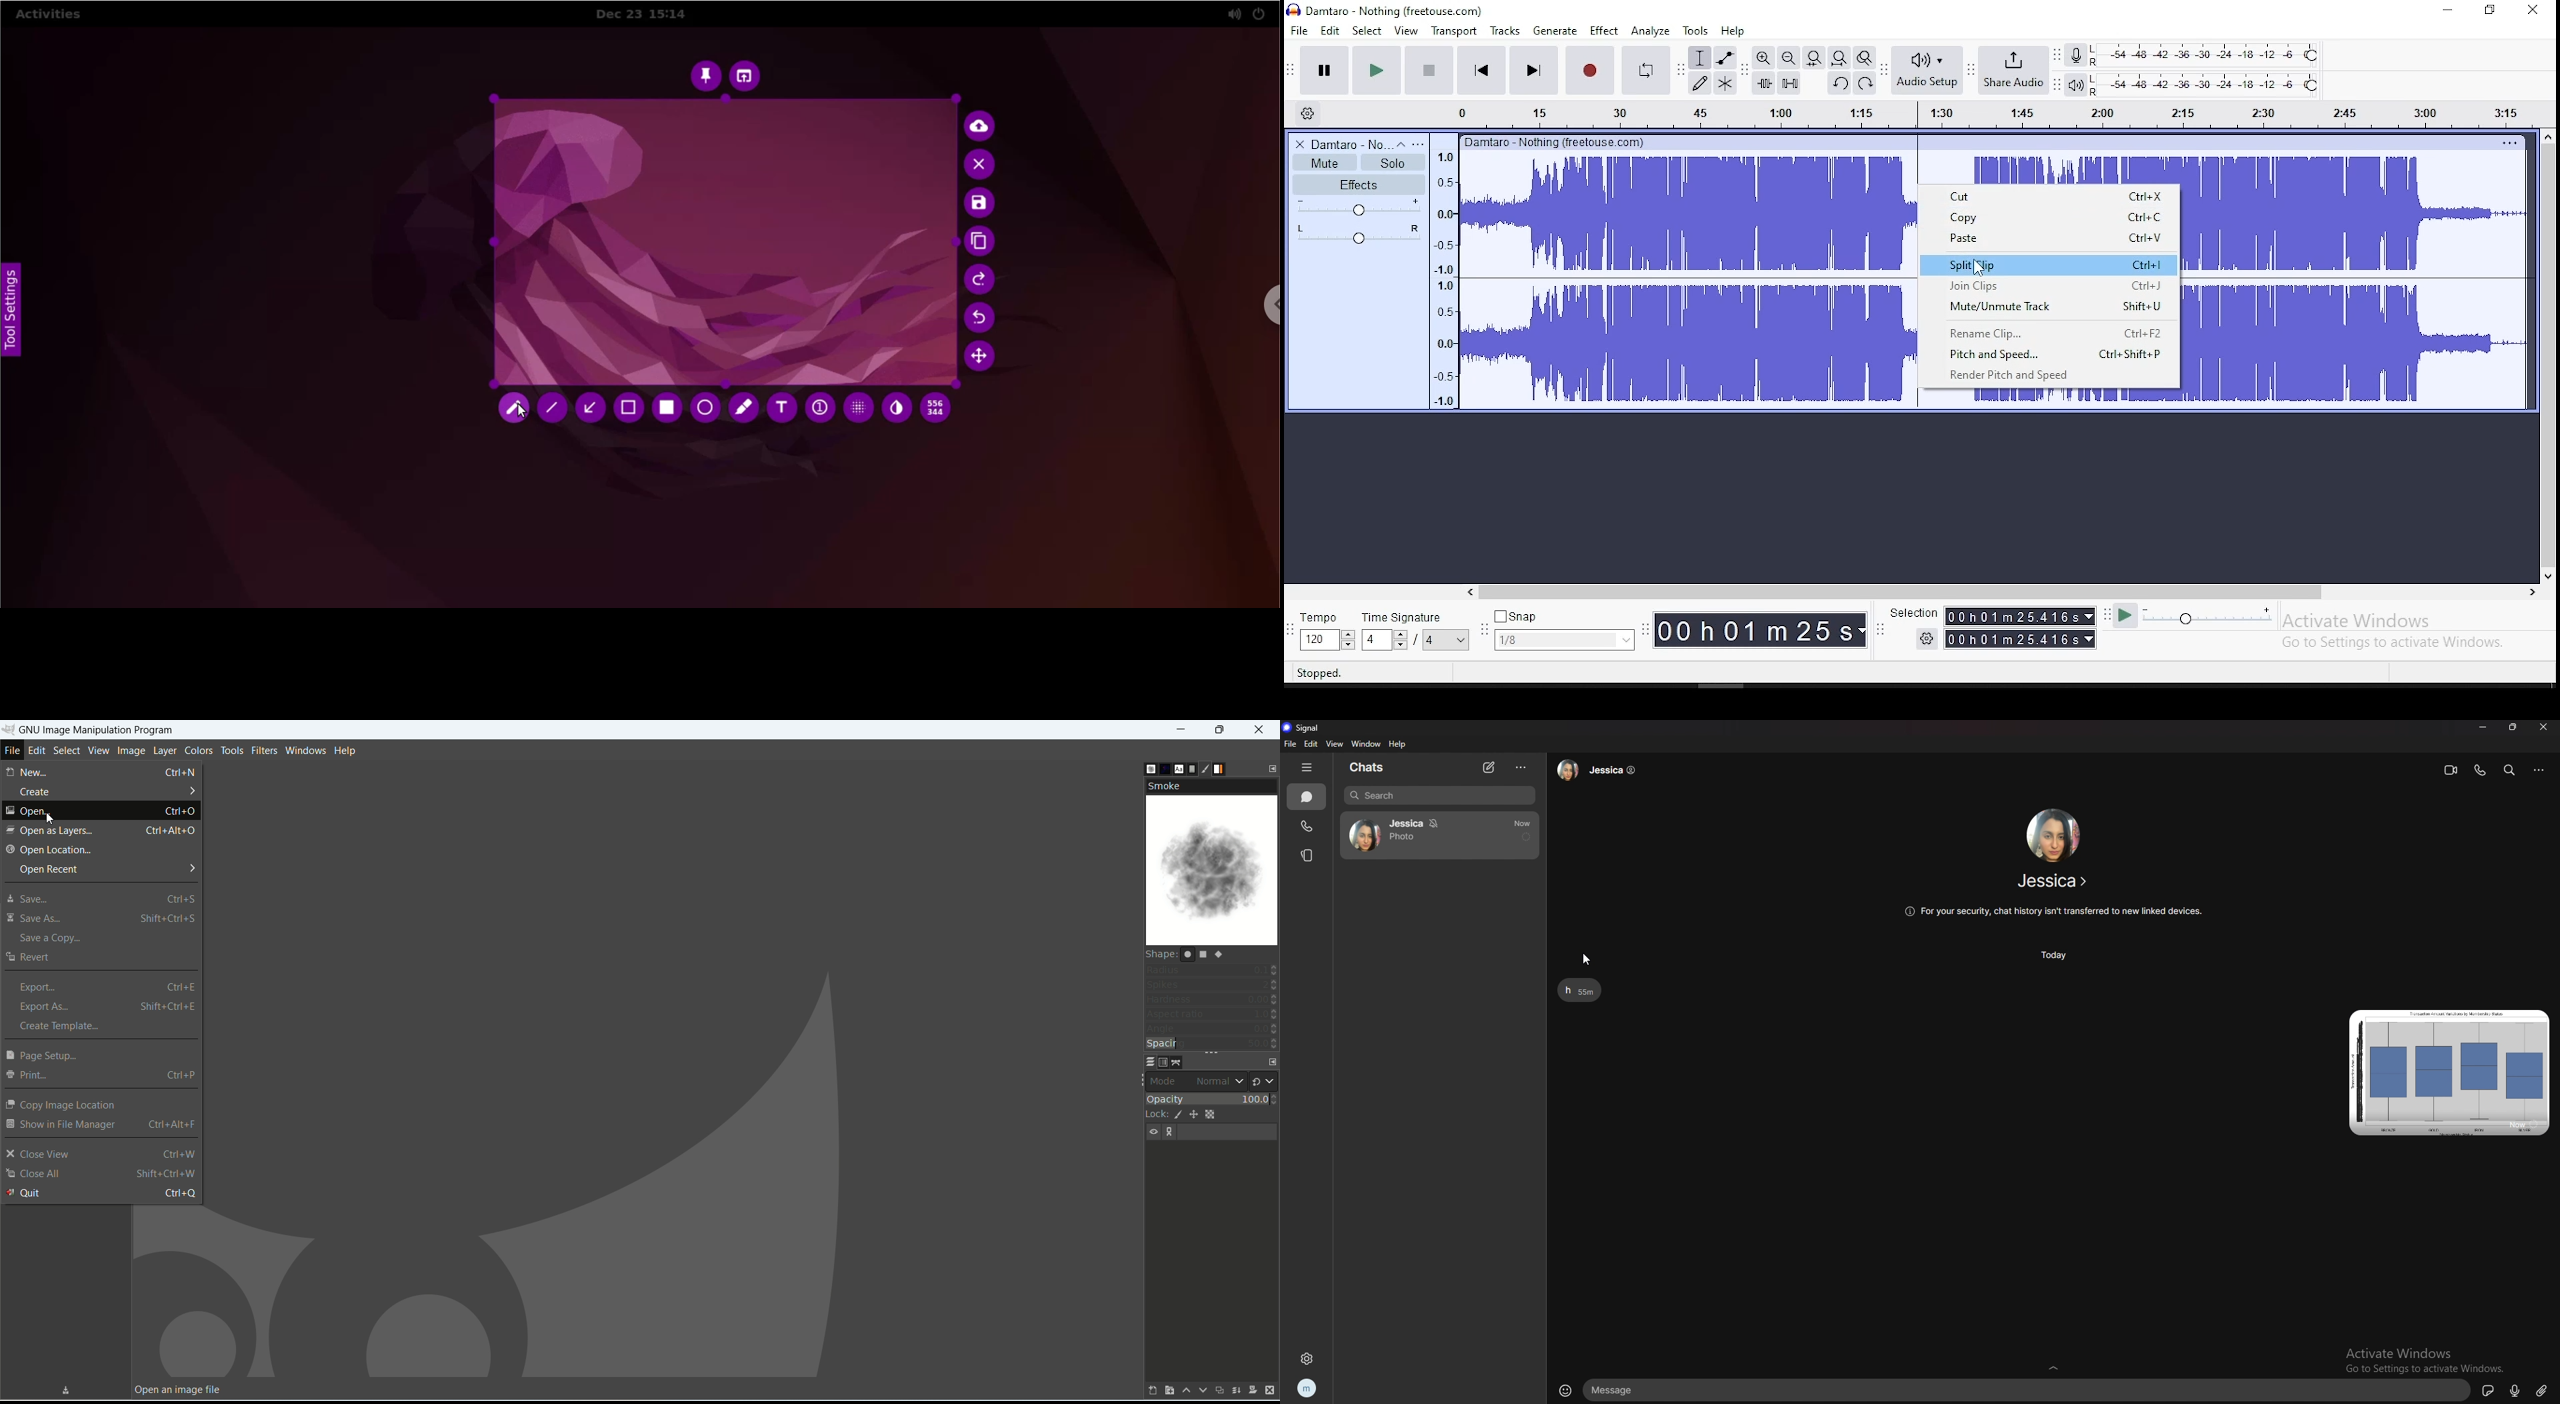  I want to click on tools, so click(1696, 32).